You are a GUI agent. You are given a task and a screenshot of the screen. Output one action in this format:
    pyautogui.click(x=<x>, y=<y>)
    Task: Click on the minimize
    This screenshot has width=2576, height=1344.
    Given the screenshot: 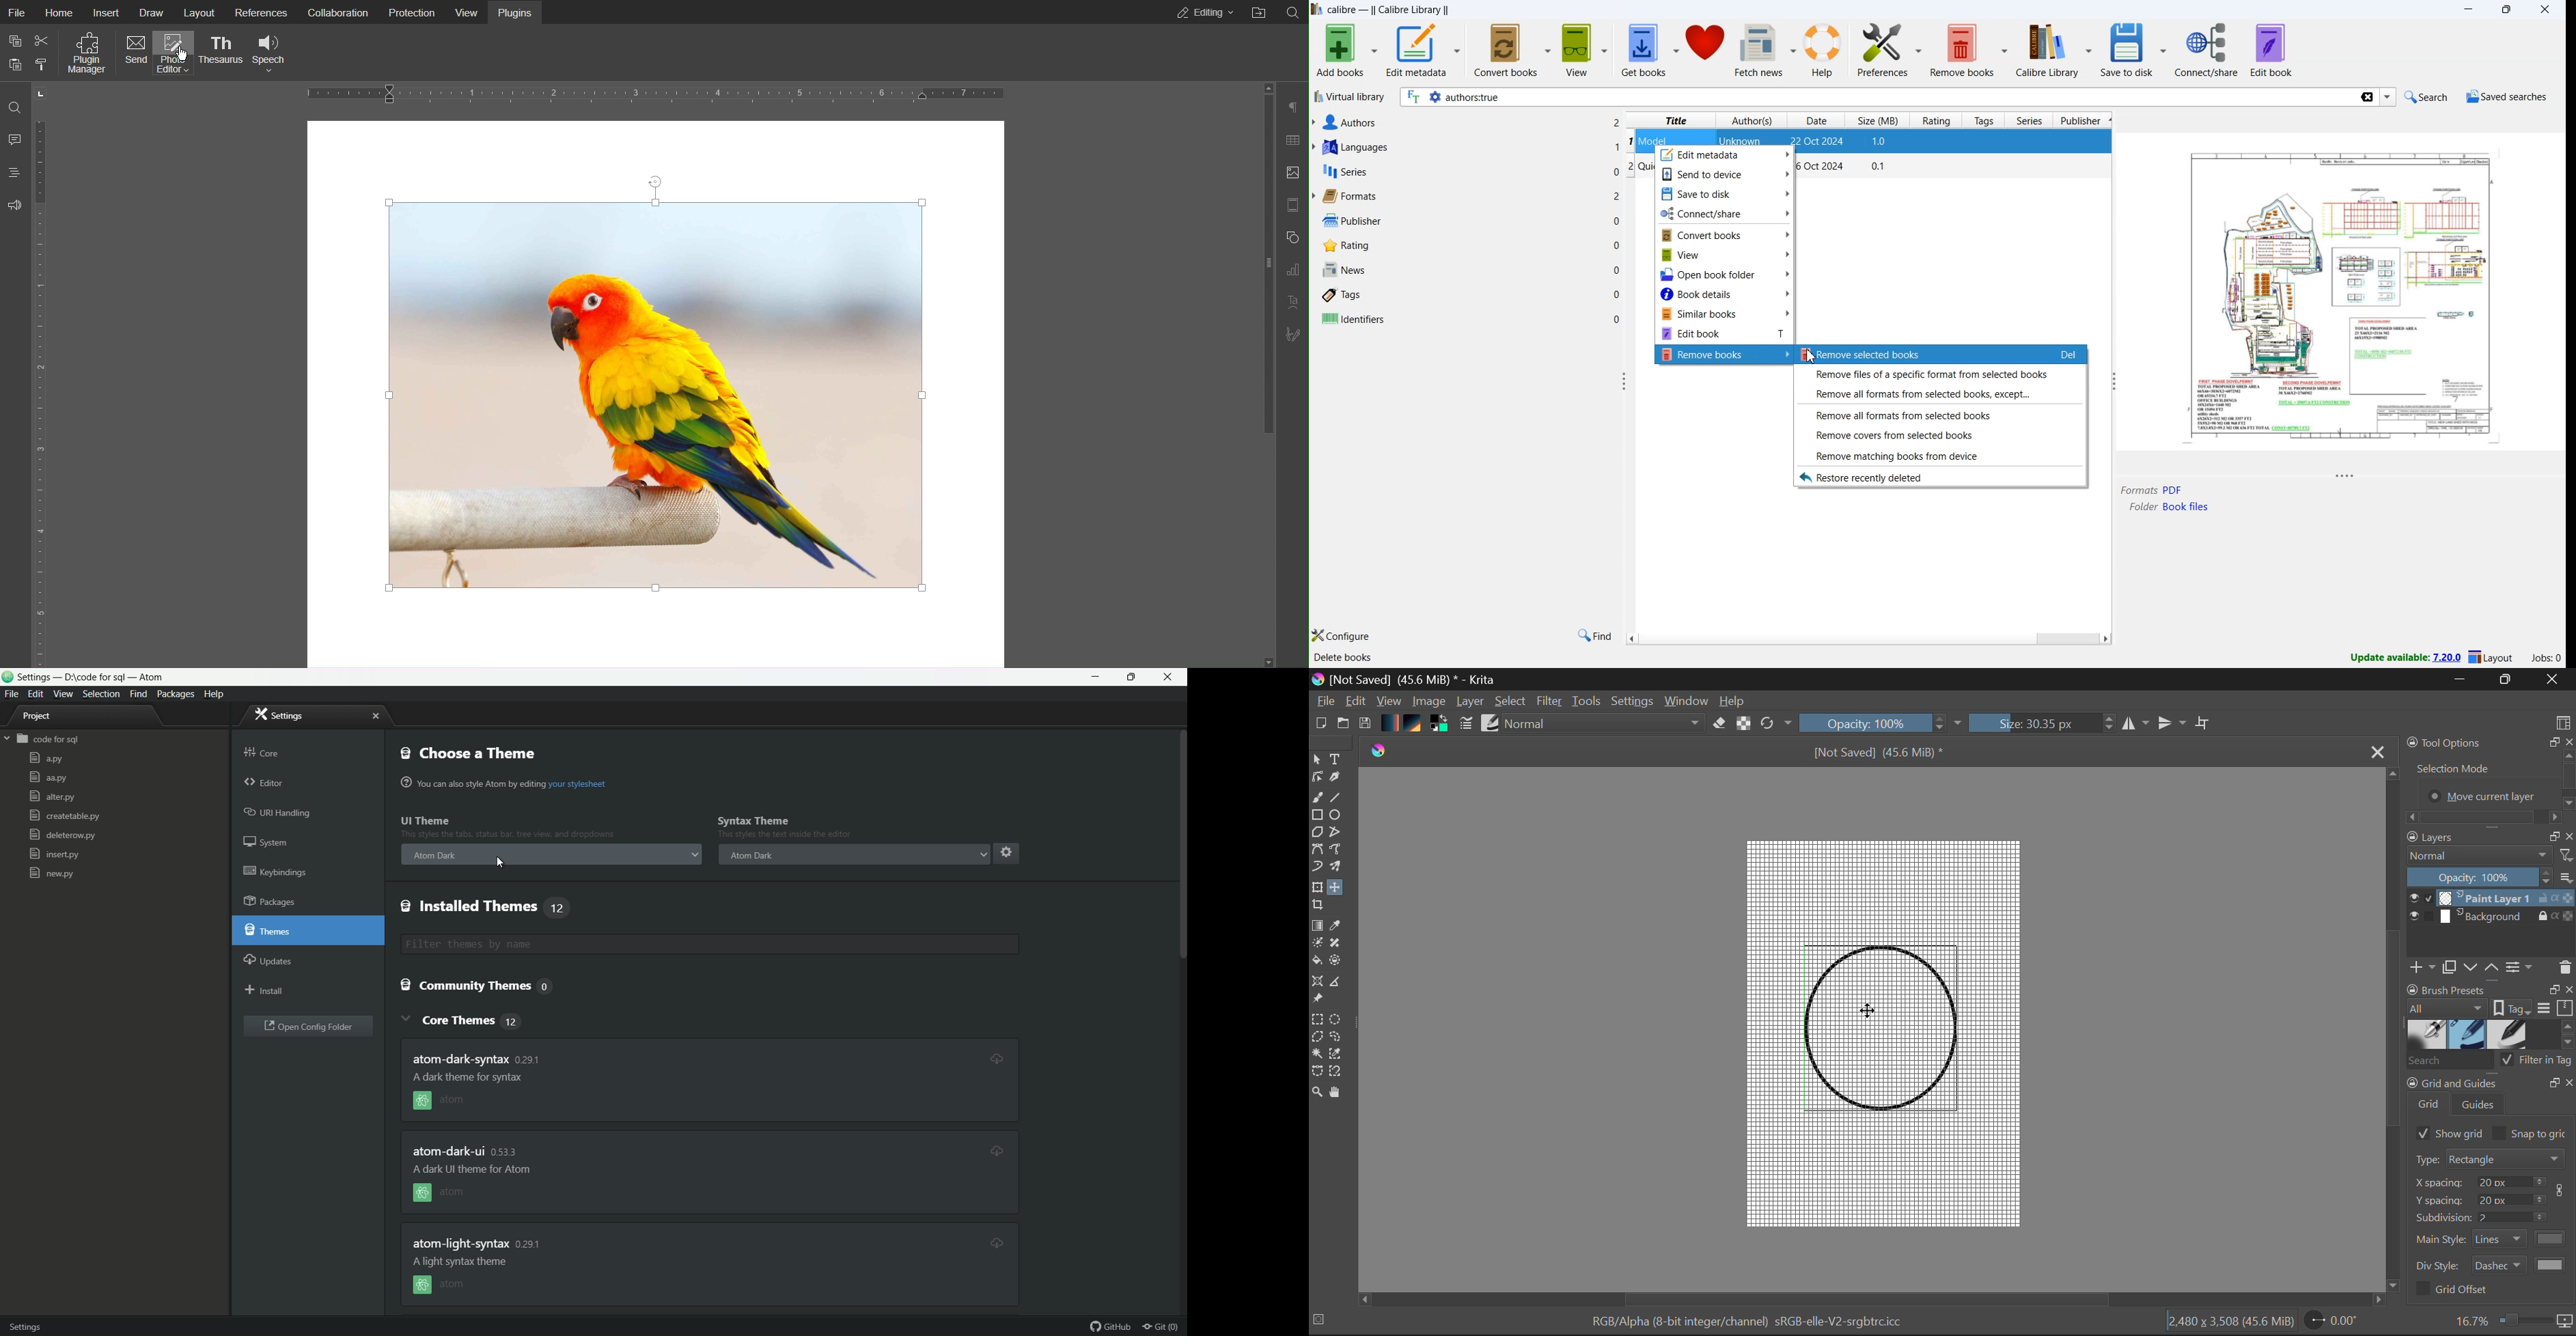 What is the action you would take?
    pyautogui.click(x=2473, y=10)
    